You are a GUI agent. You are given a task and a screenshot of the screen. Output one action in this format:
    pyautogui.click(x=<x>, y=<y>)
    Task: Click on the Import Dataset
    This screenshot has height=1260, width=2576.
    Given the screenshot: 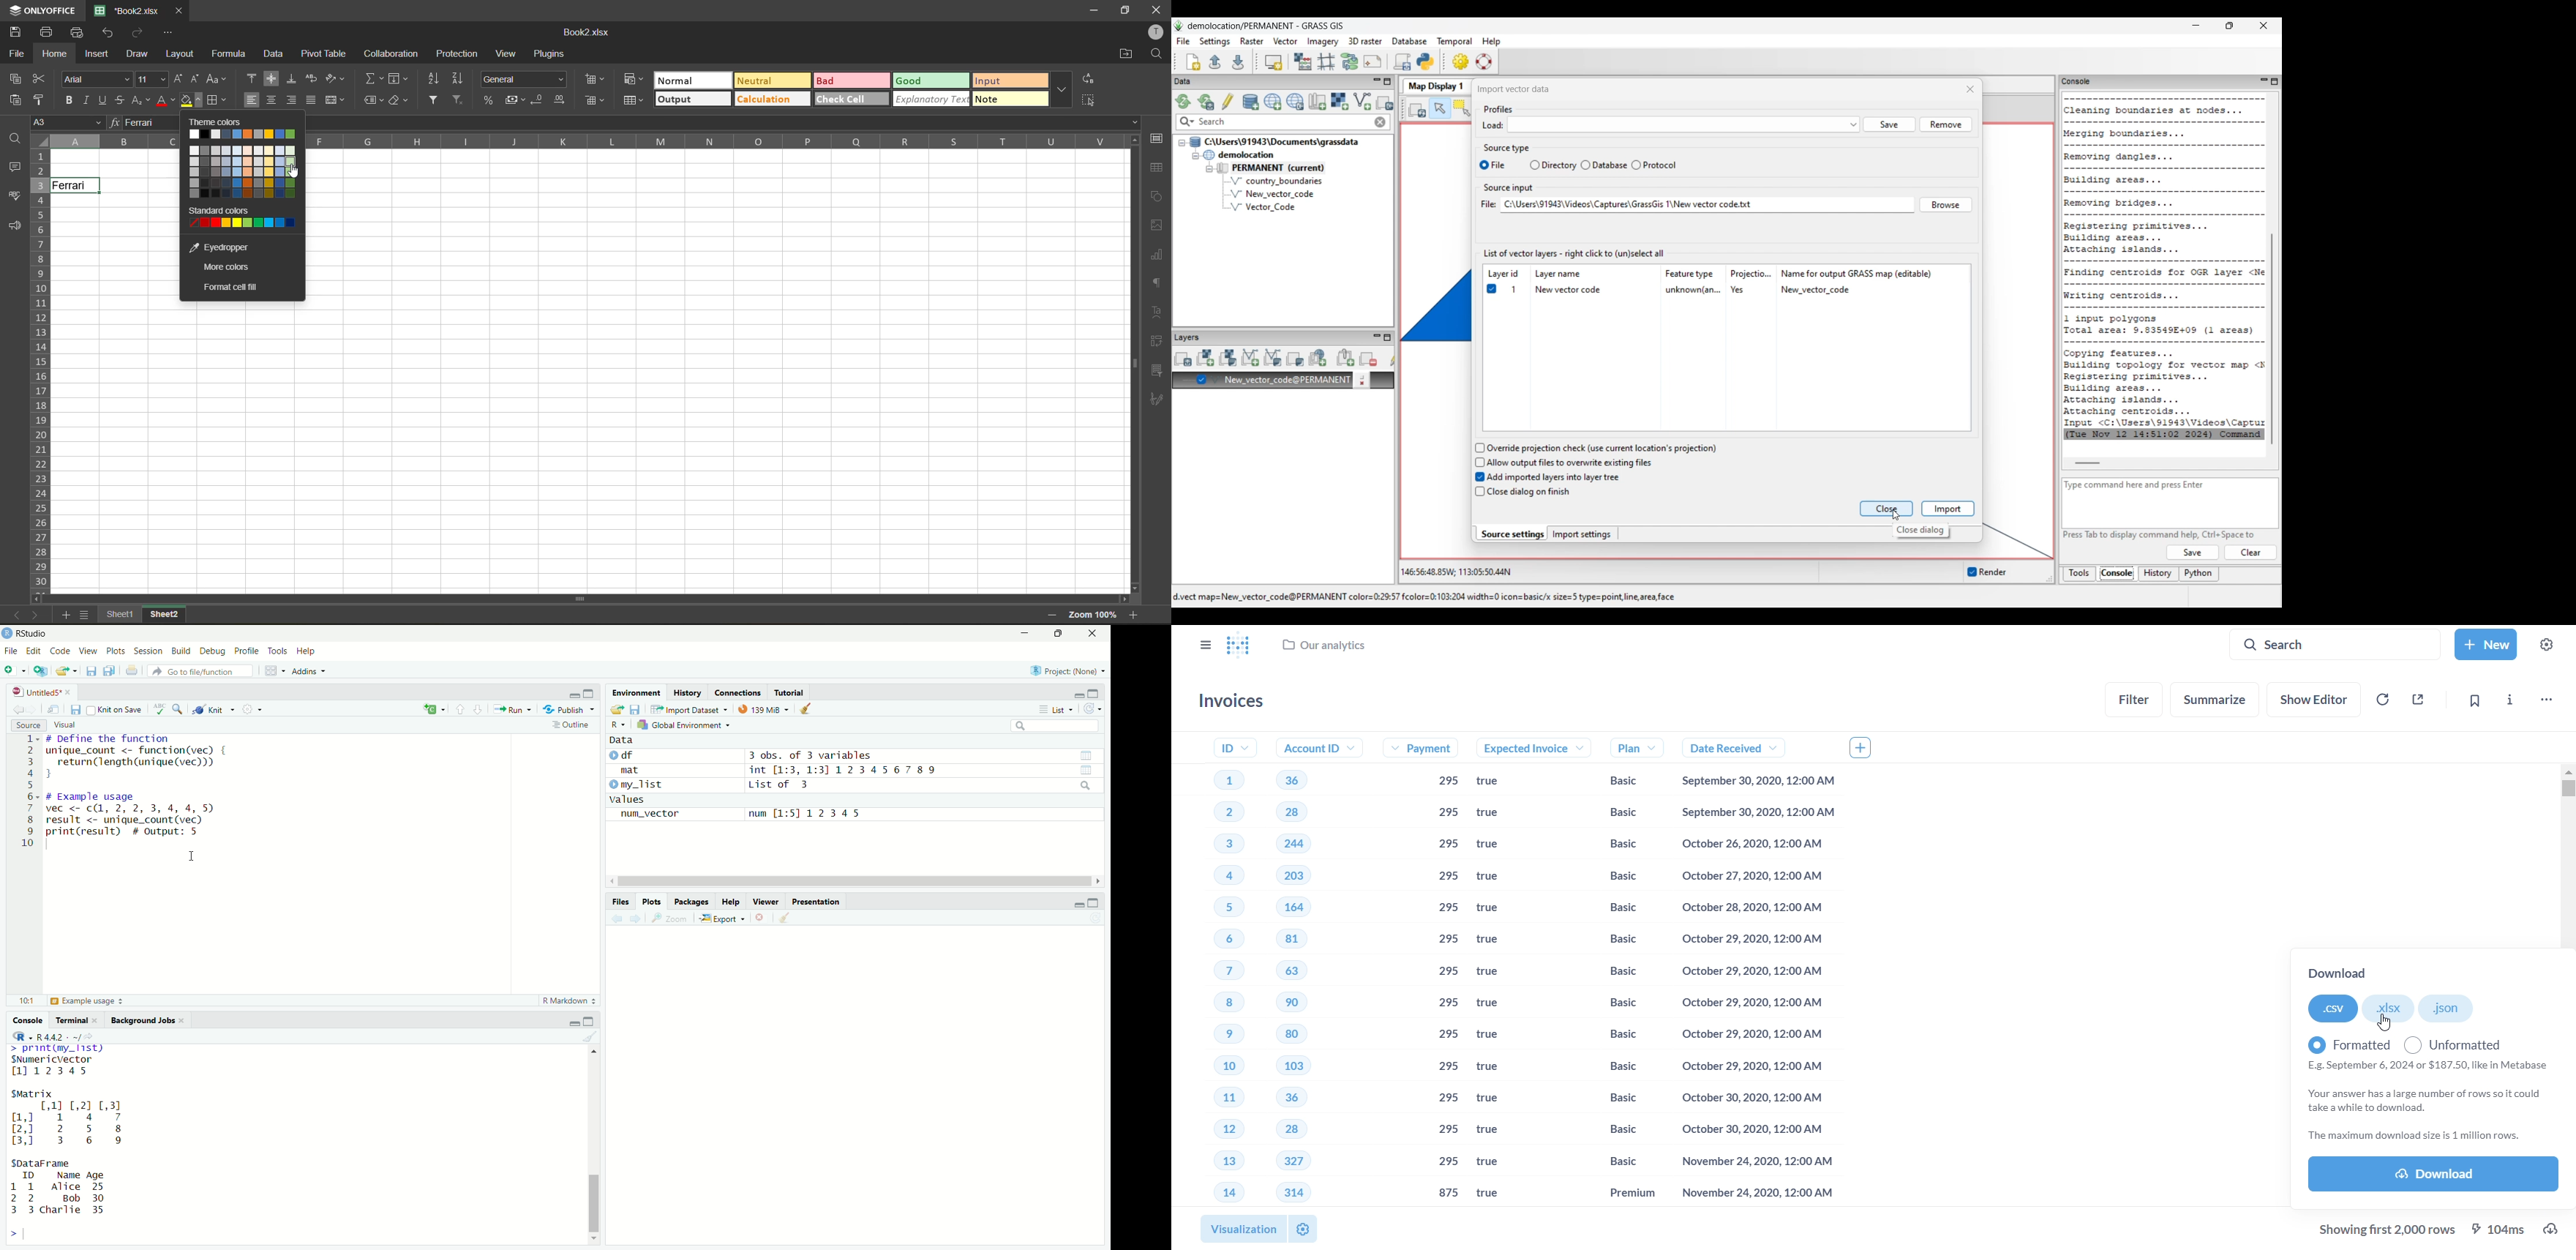 What is the action you would take?
    pyautogui.click(x=688, y=709)
    